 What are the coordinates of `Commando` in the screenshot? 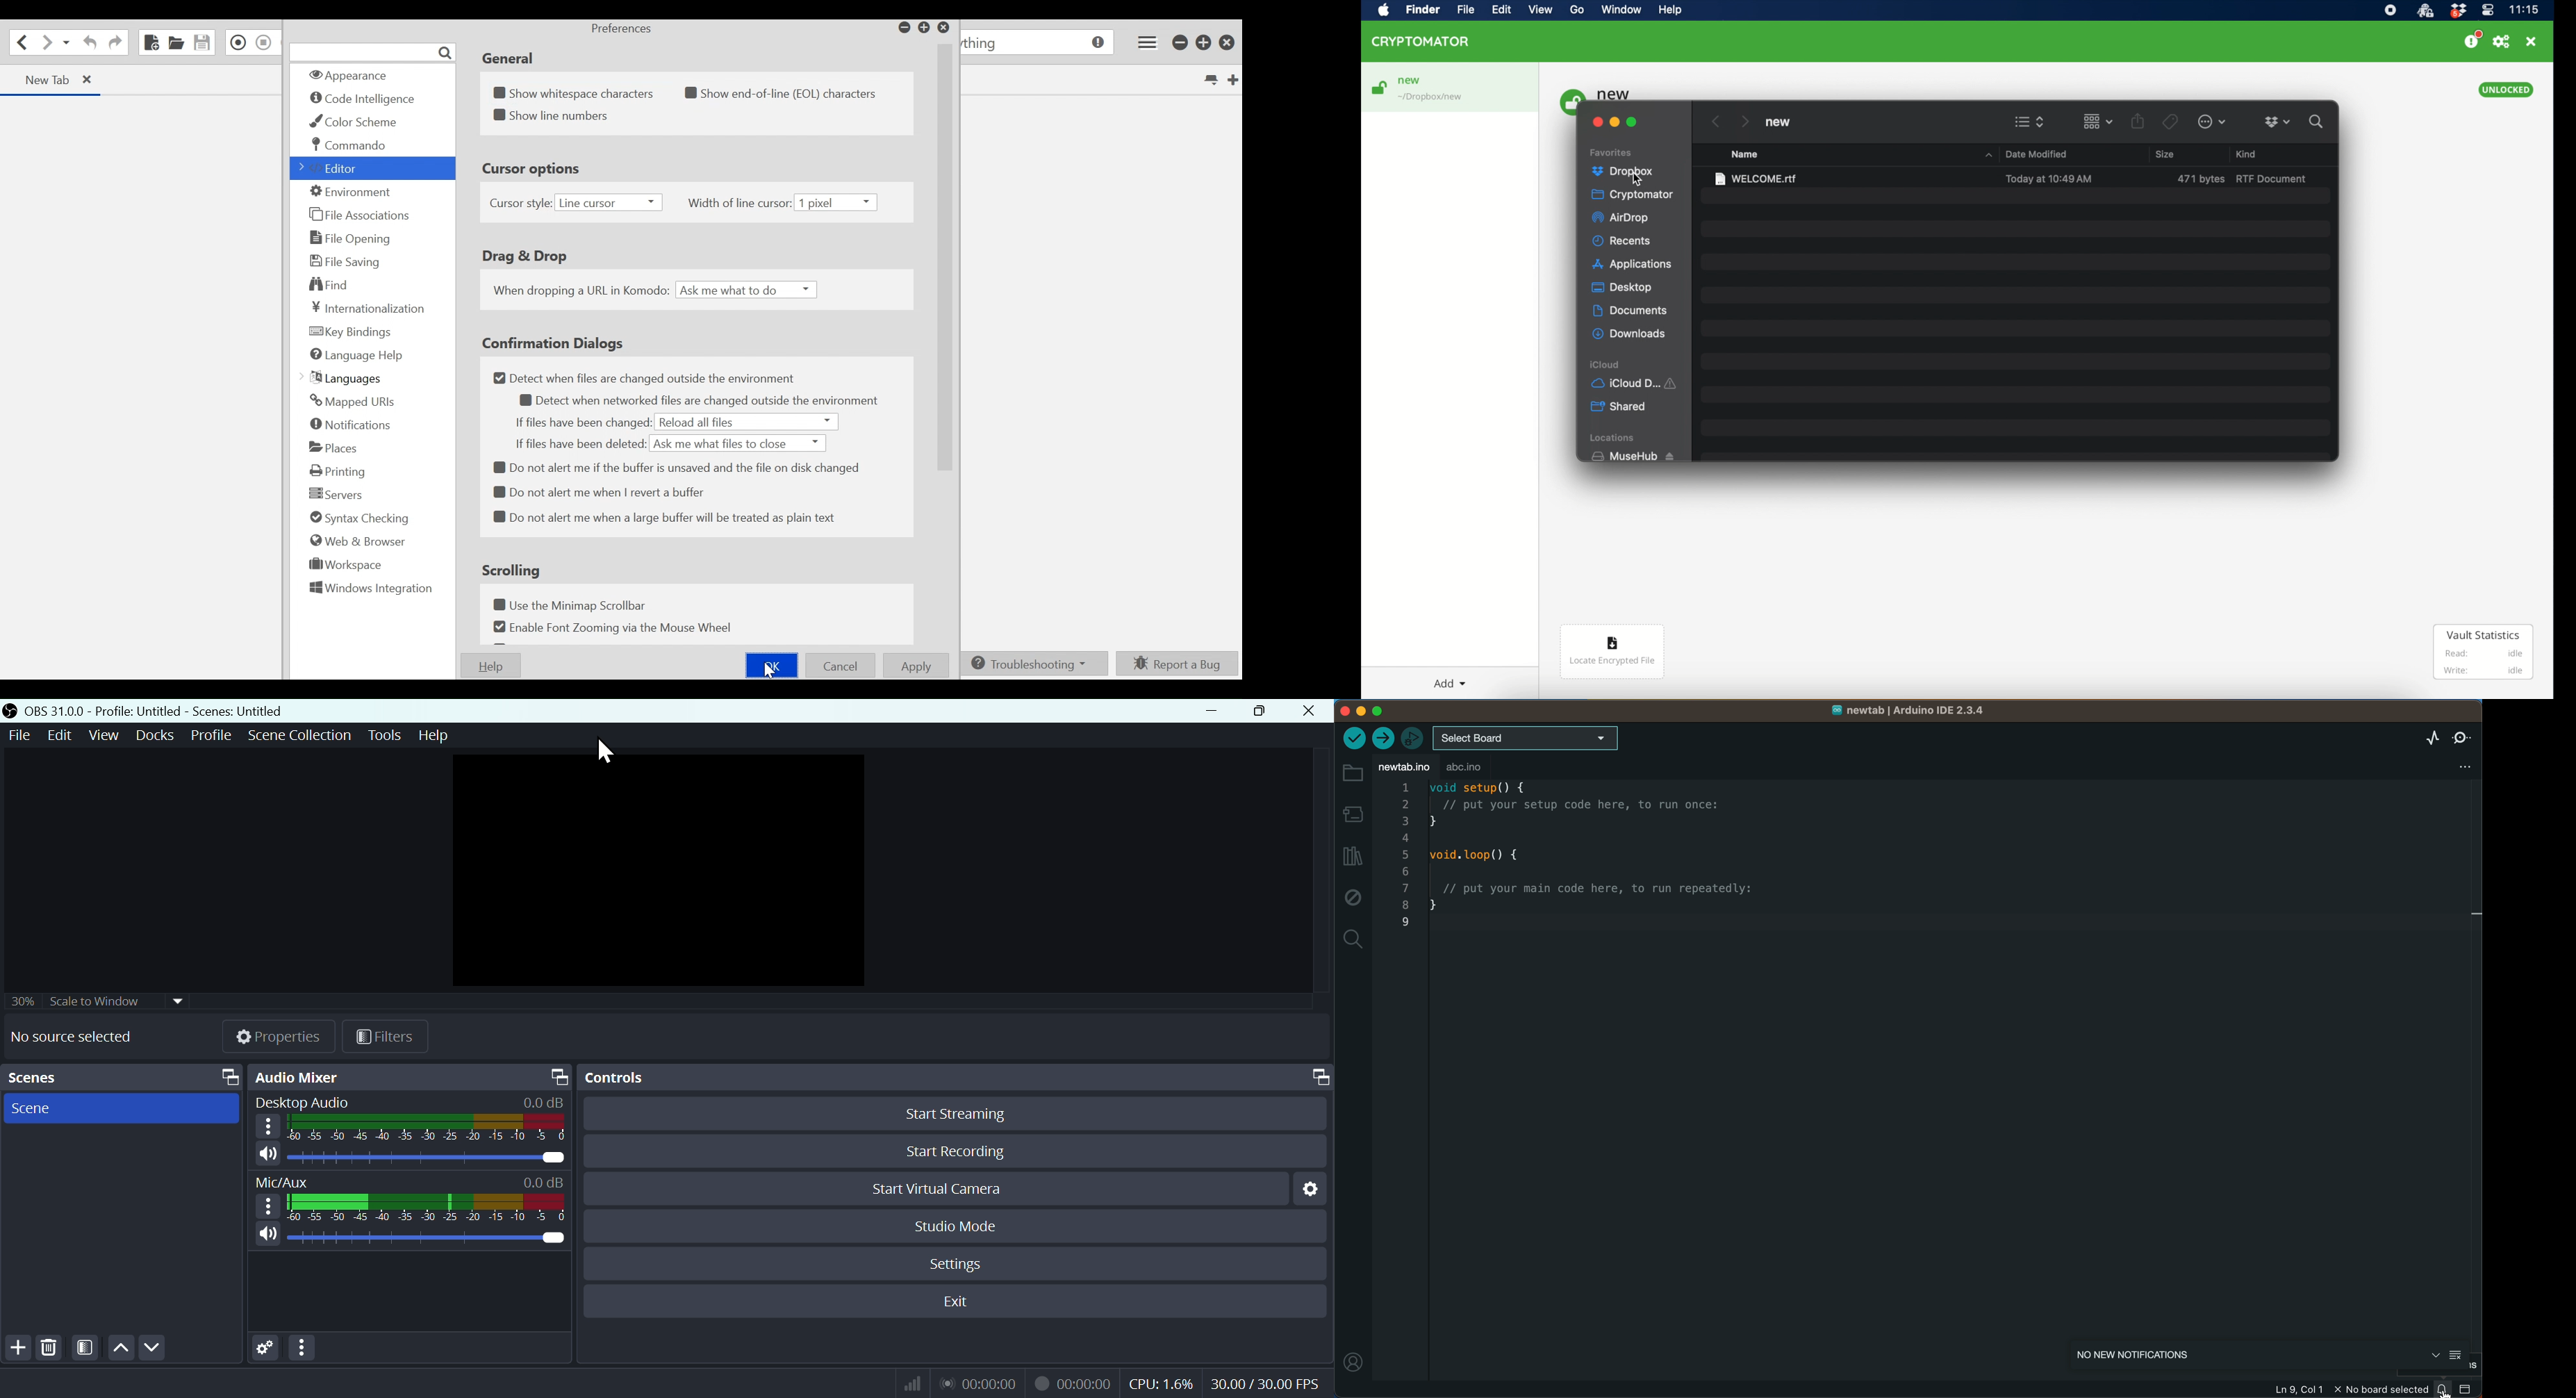 It's located at (351, 145).